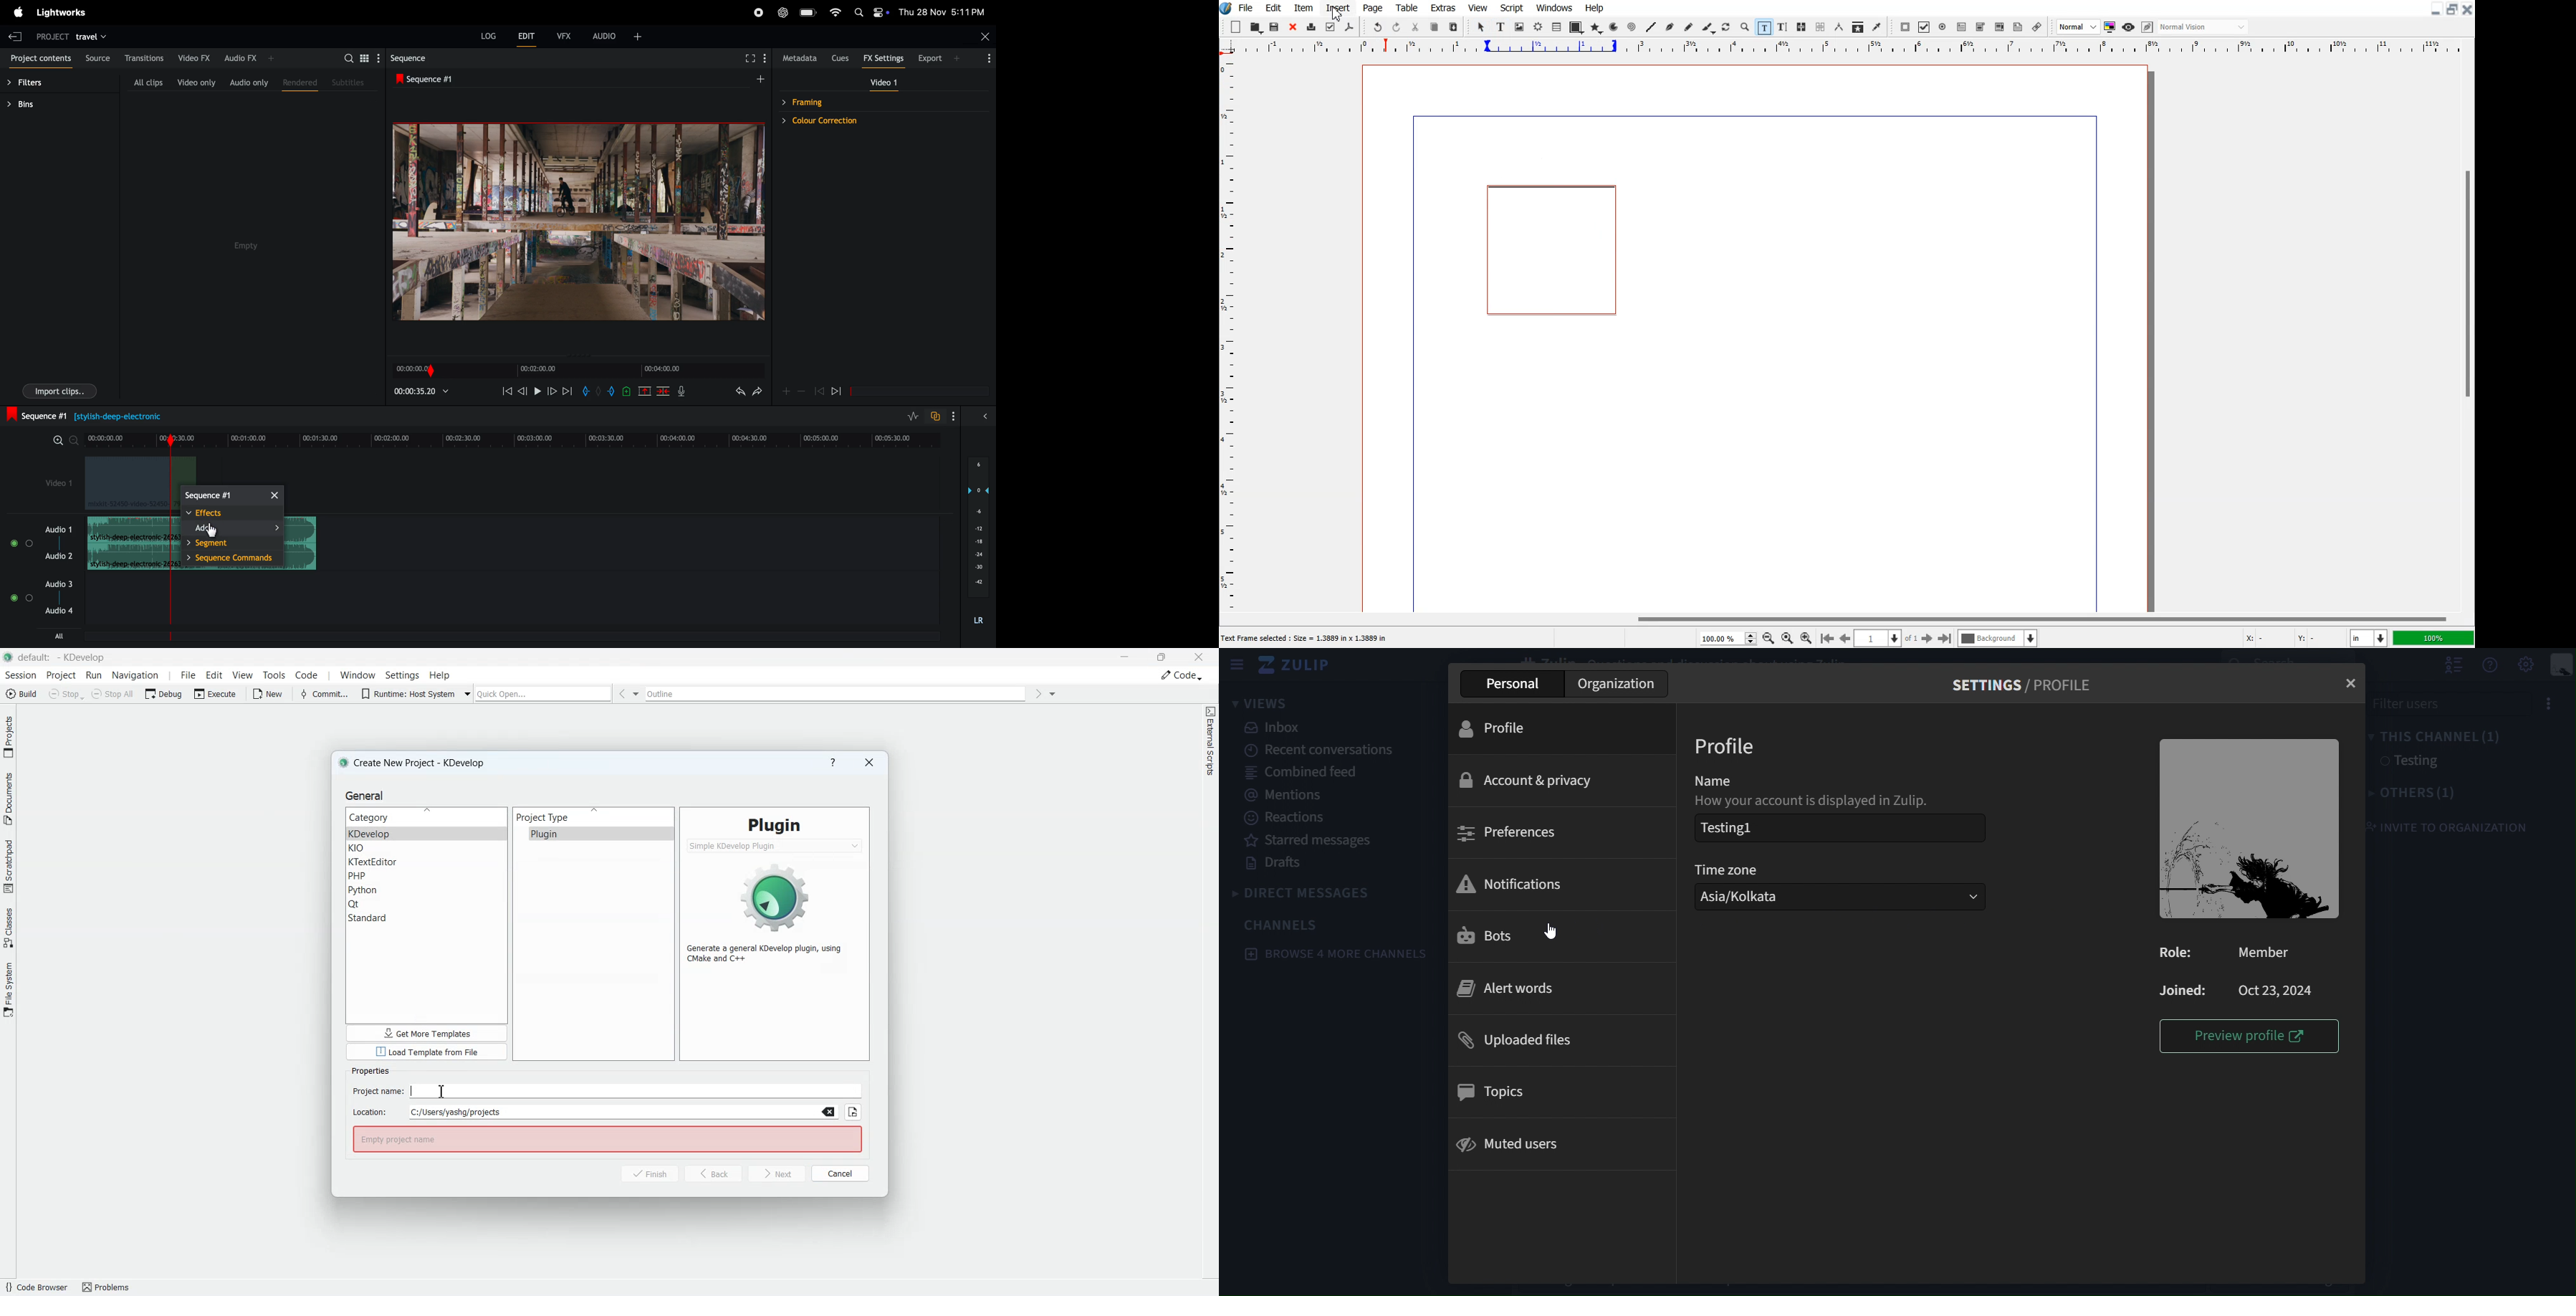 The image size is (2576, 1316). What do you see at coordinates (41, 106) in the screenshot?
I see `bins` at bounding box center [41, 106].